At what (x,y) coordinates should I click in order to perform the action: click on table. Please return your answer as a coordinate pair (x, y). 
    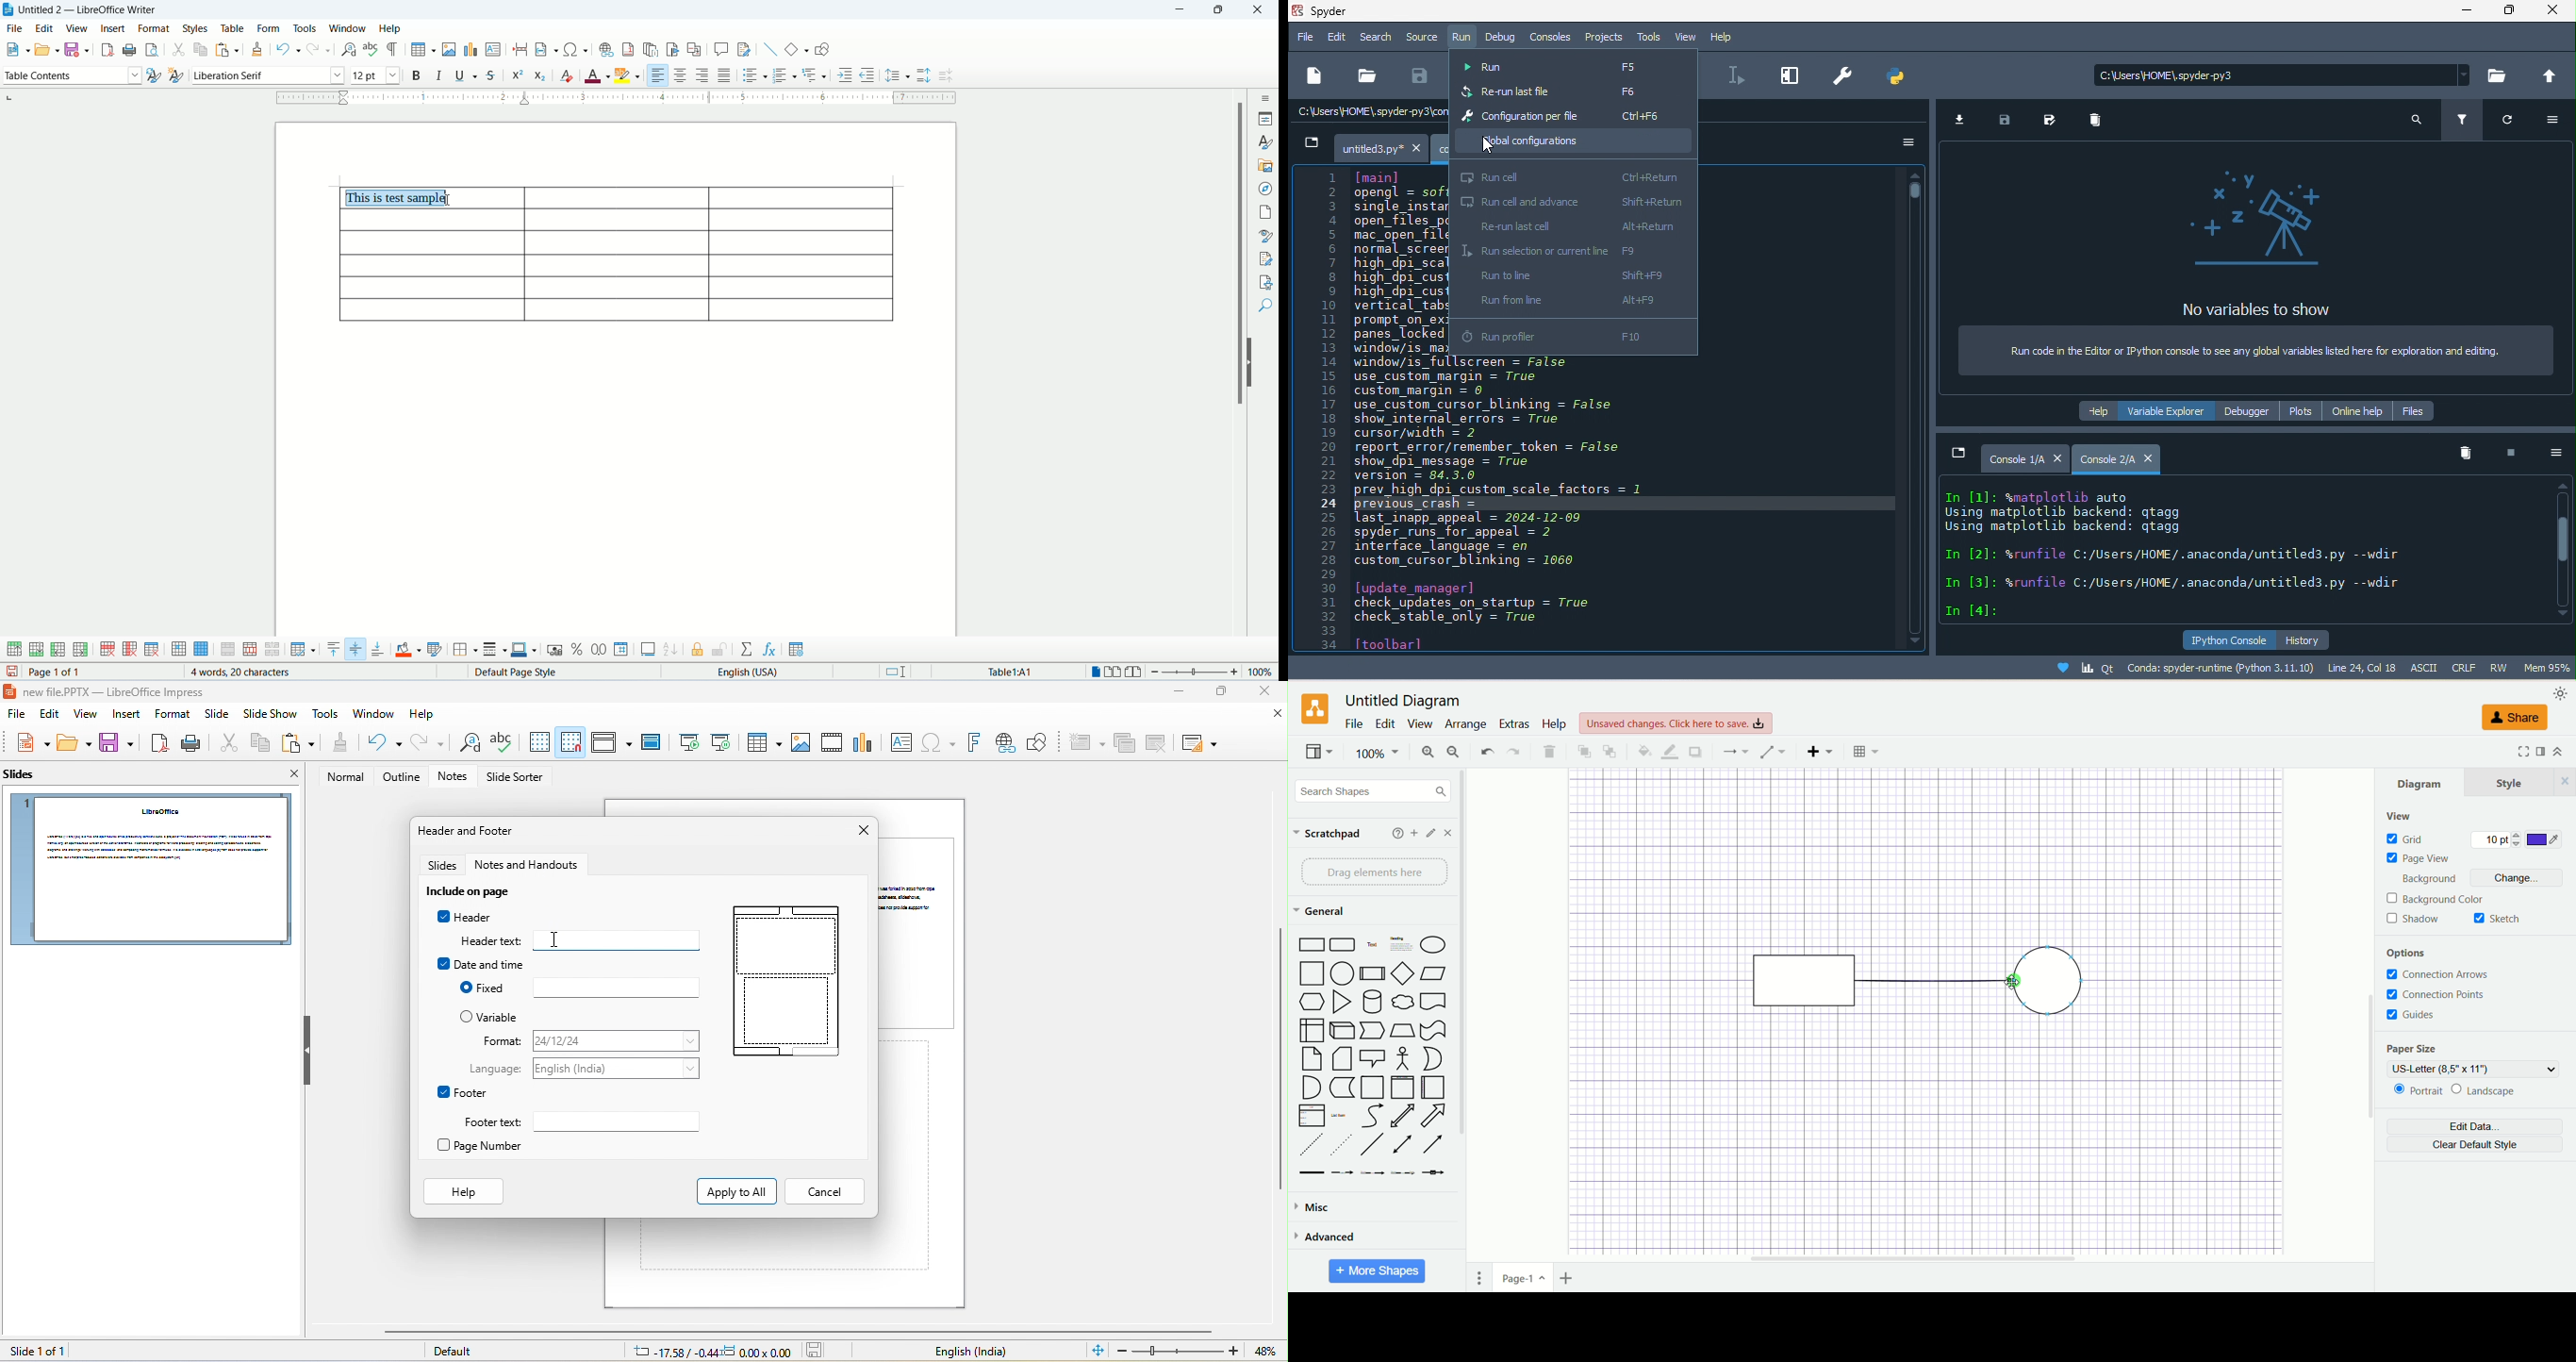
    Looking at the image, I should click on (236, 28).